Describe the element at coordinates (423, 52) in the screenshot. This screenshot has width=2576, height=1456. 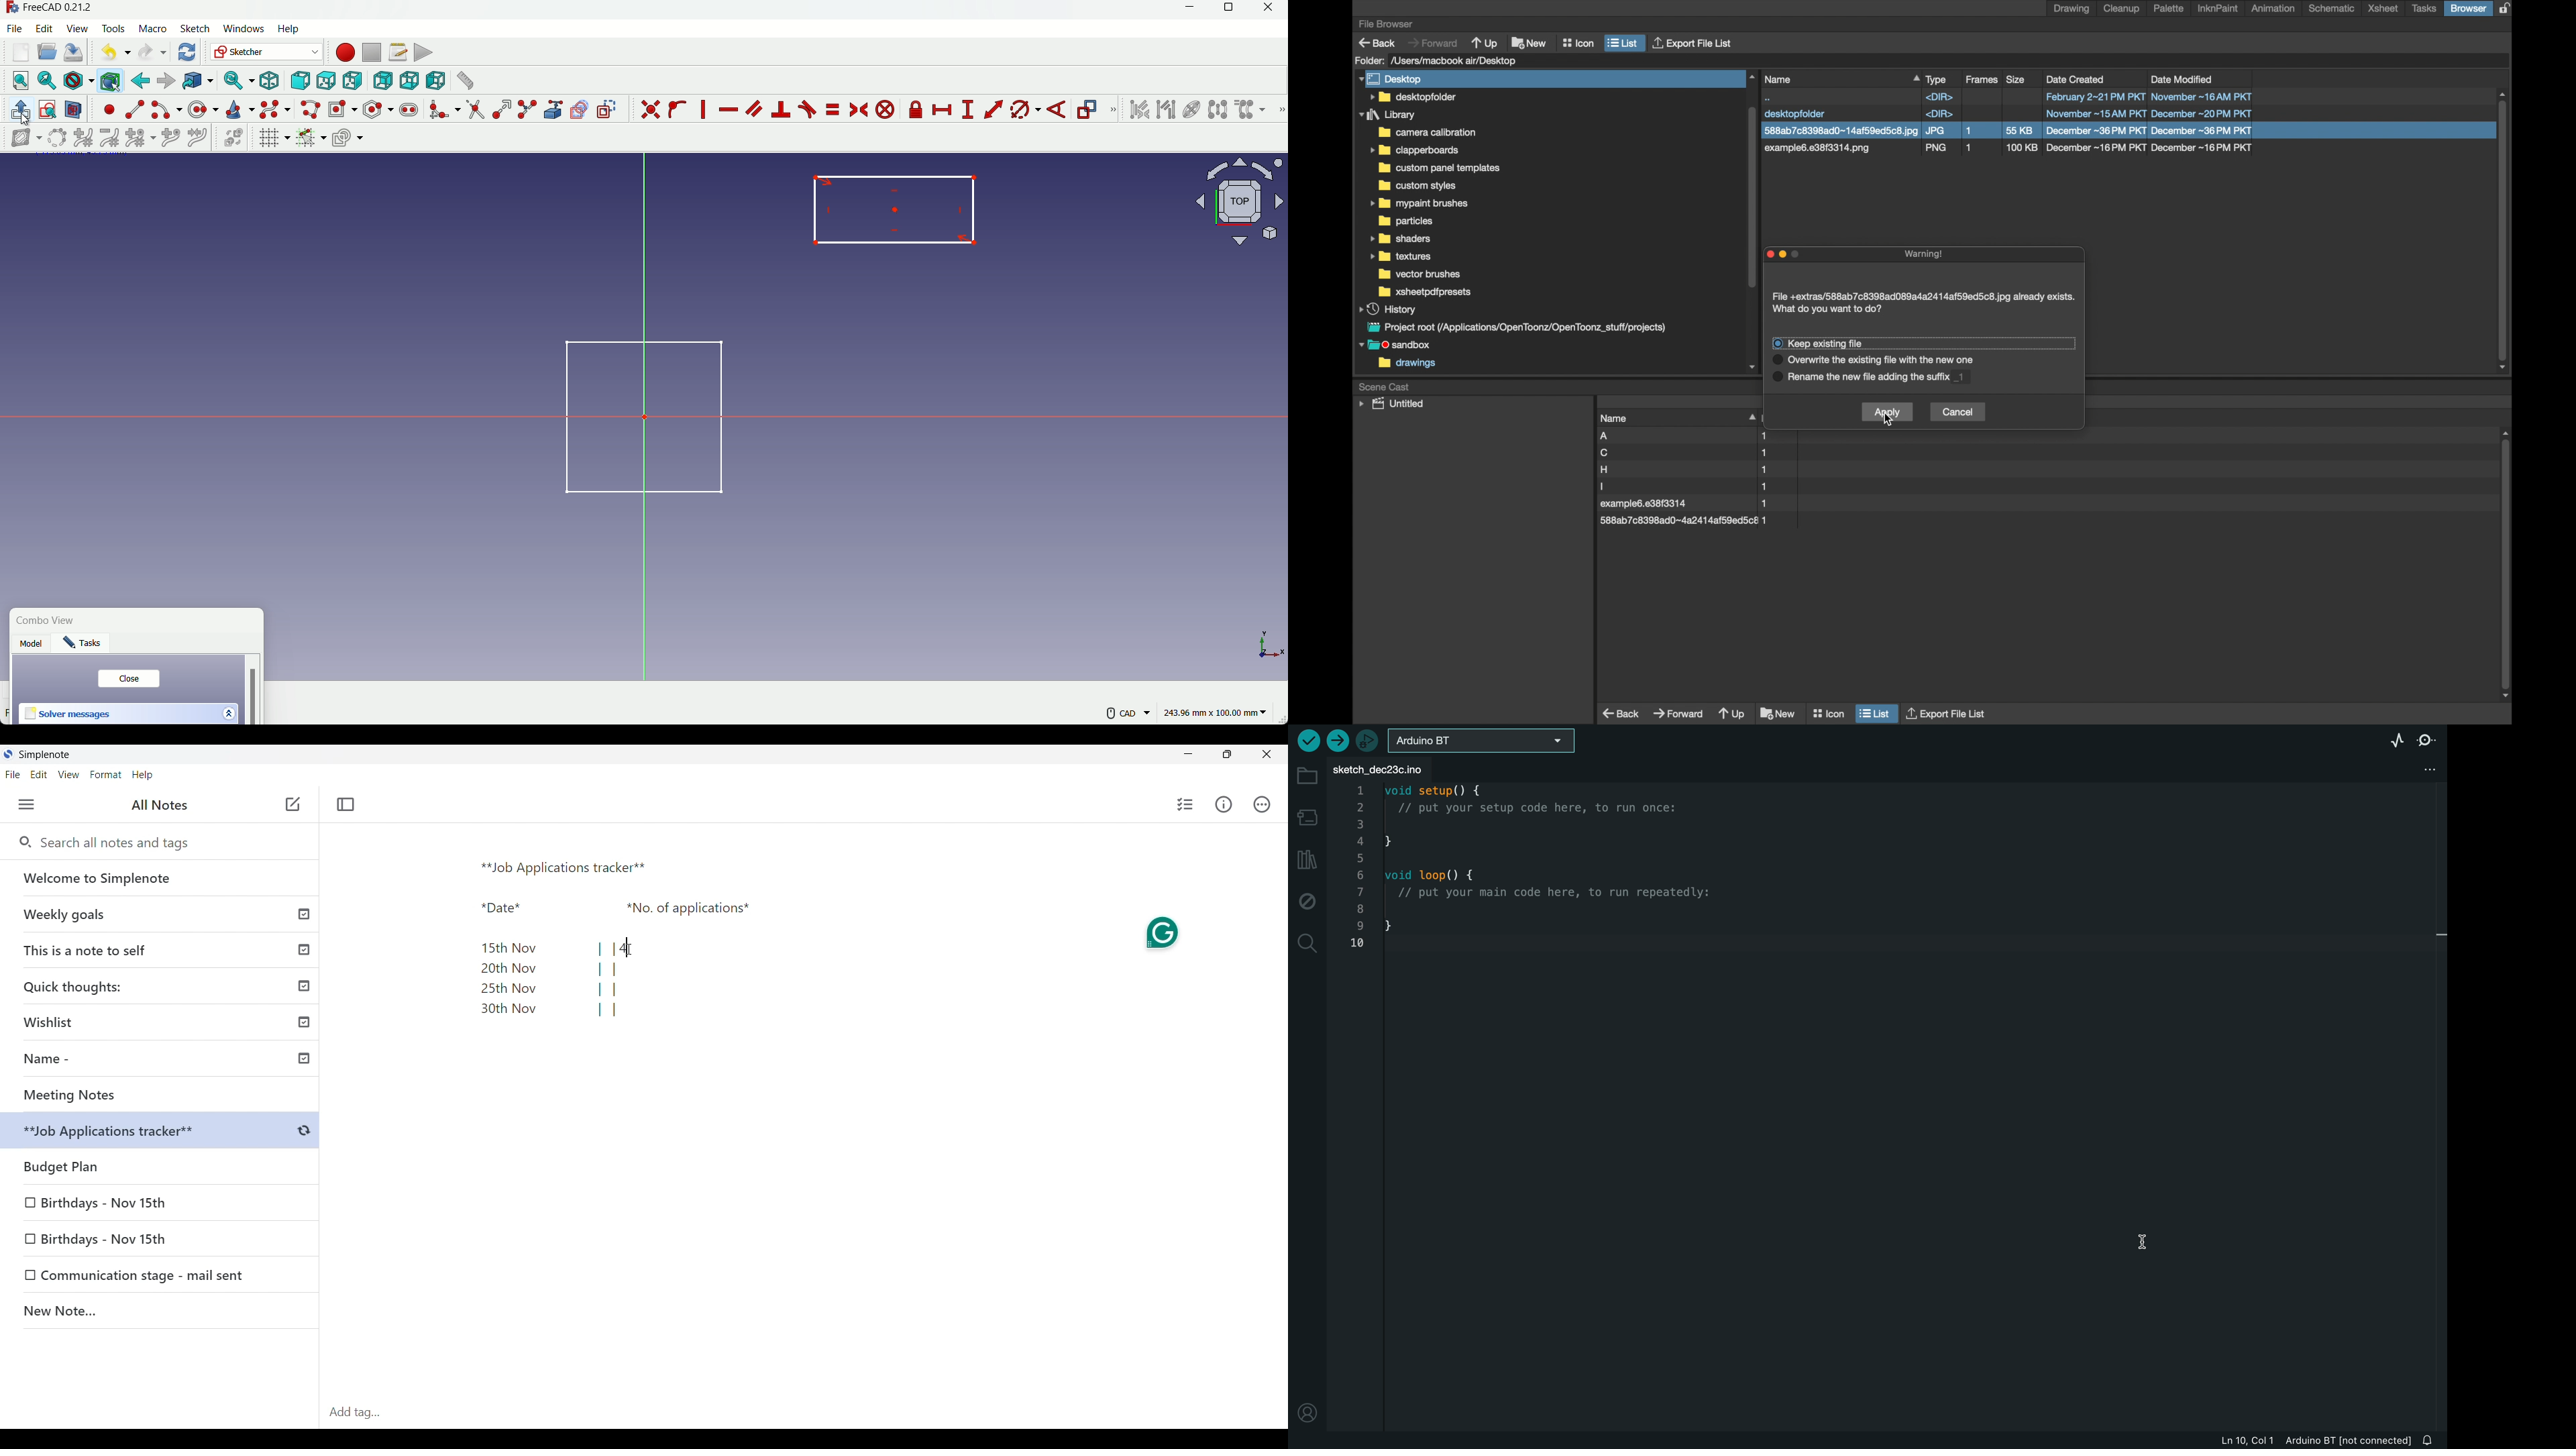
I see `execute macros` at that location.